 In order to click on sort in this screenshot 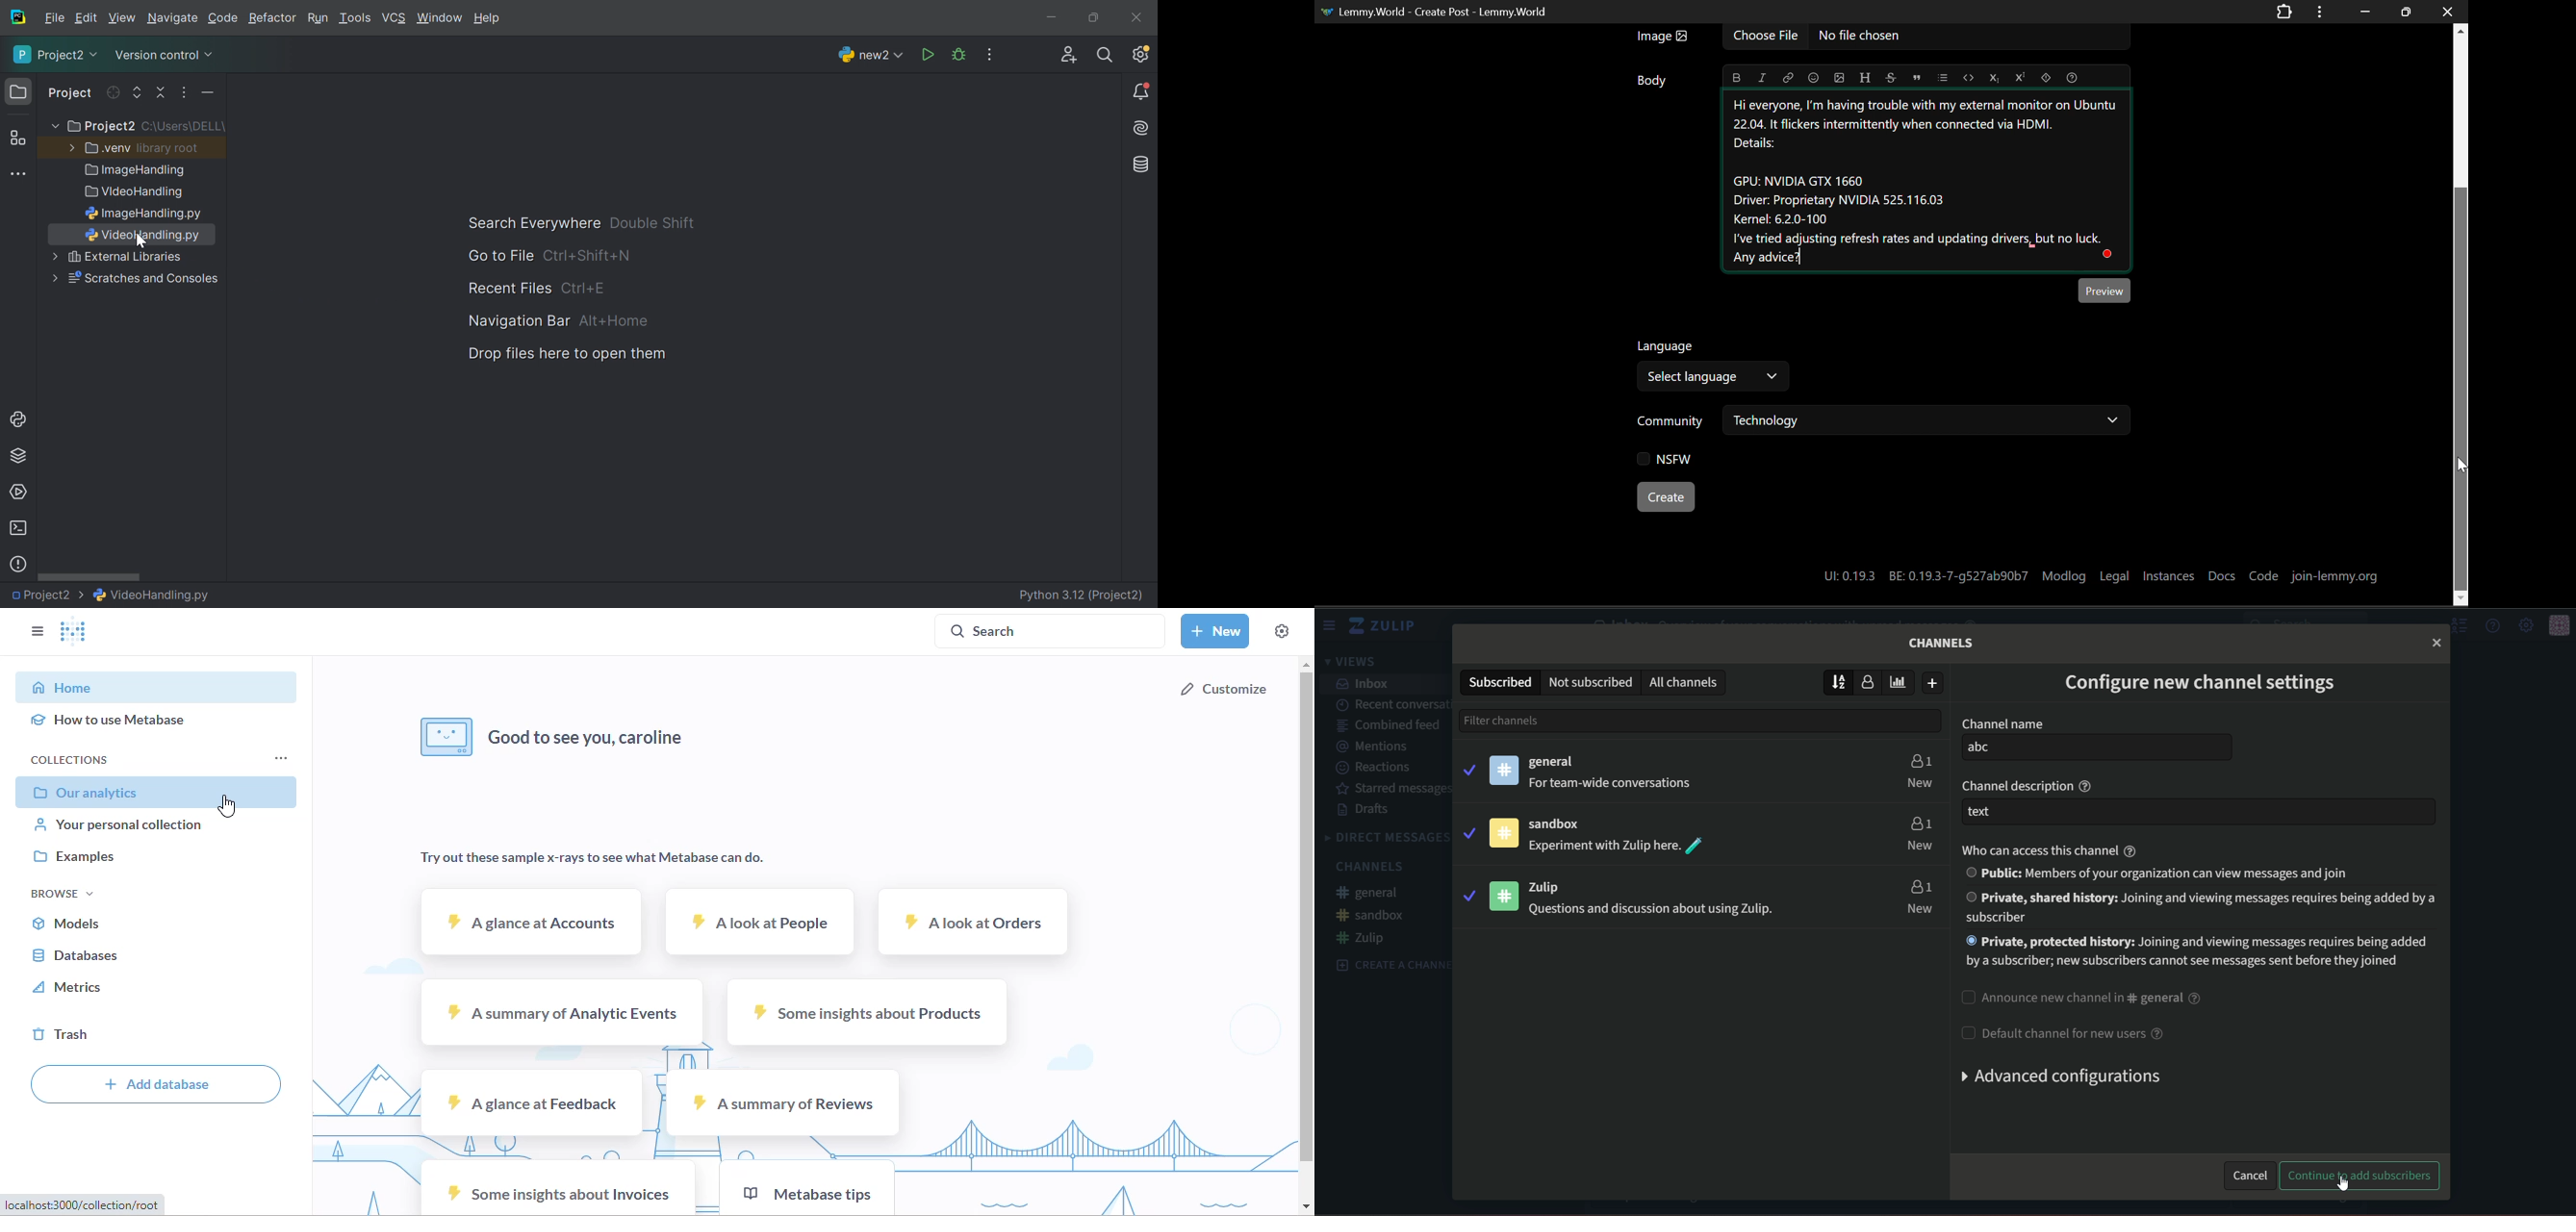, I will do `click(1839, 681)`.